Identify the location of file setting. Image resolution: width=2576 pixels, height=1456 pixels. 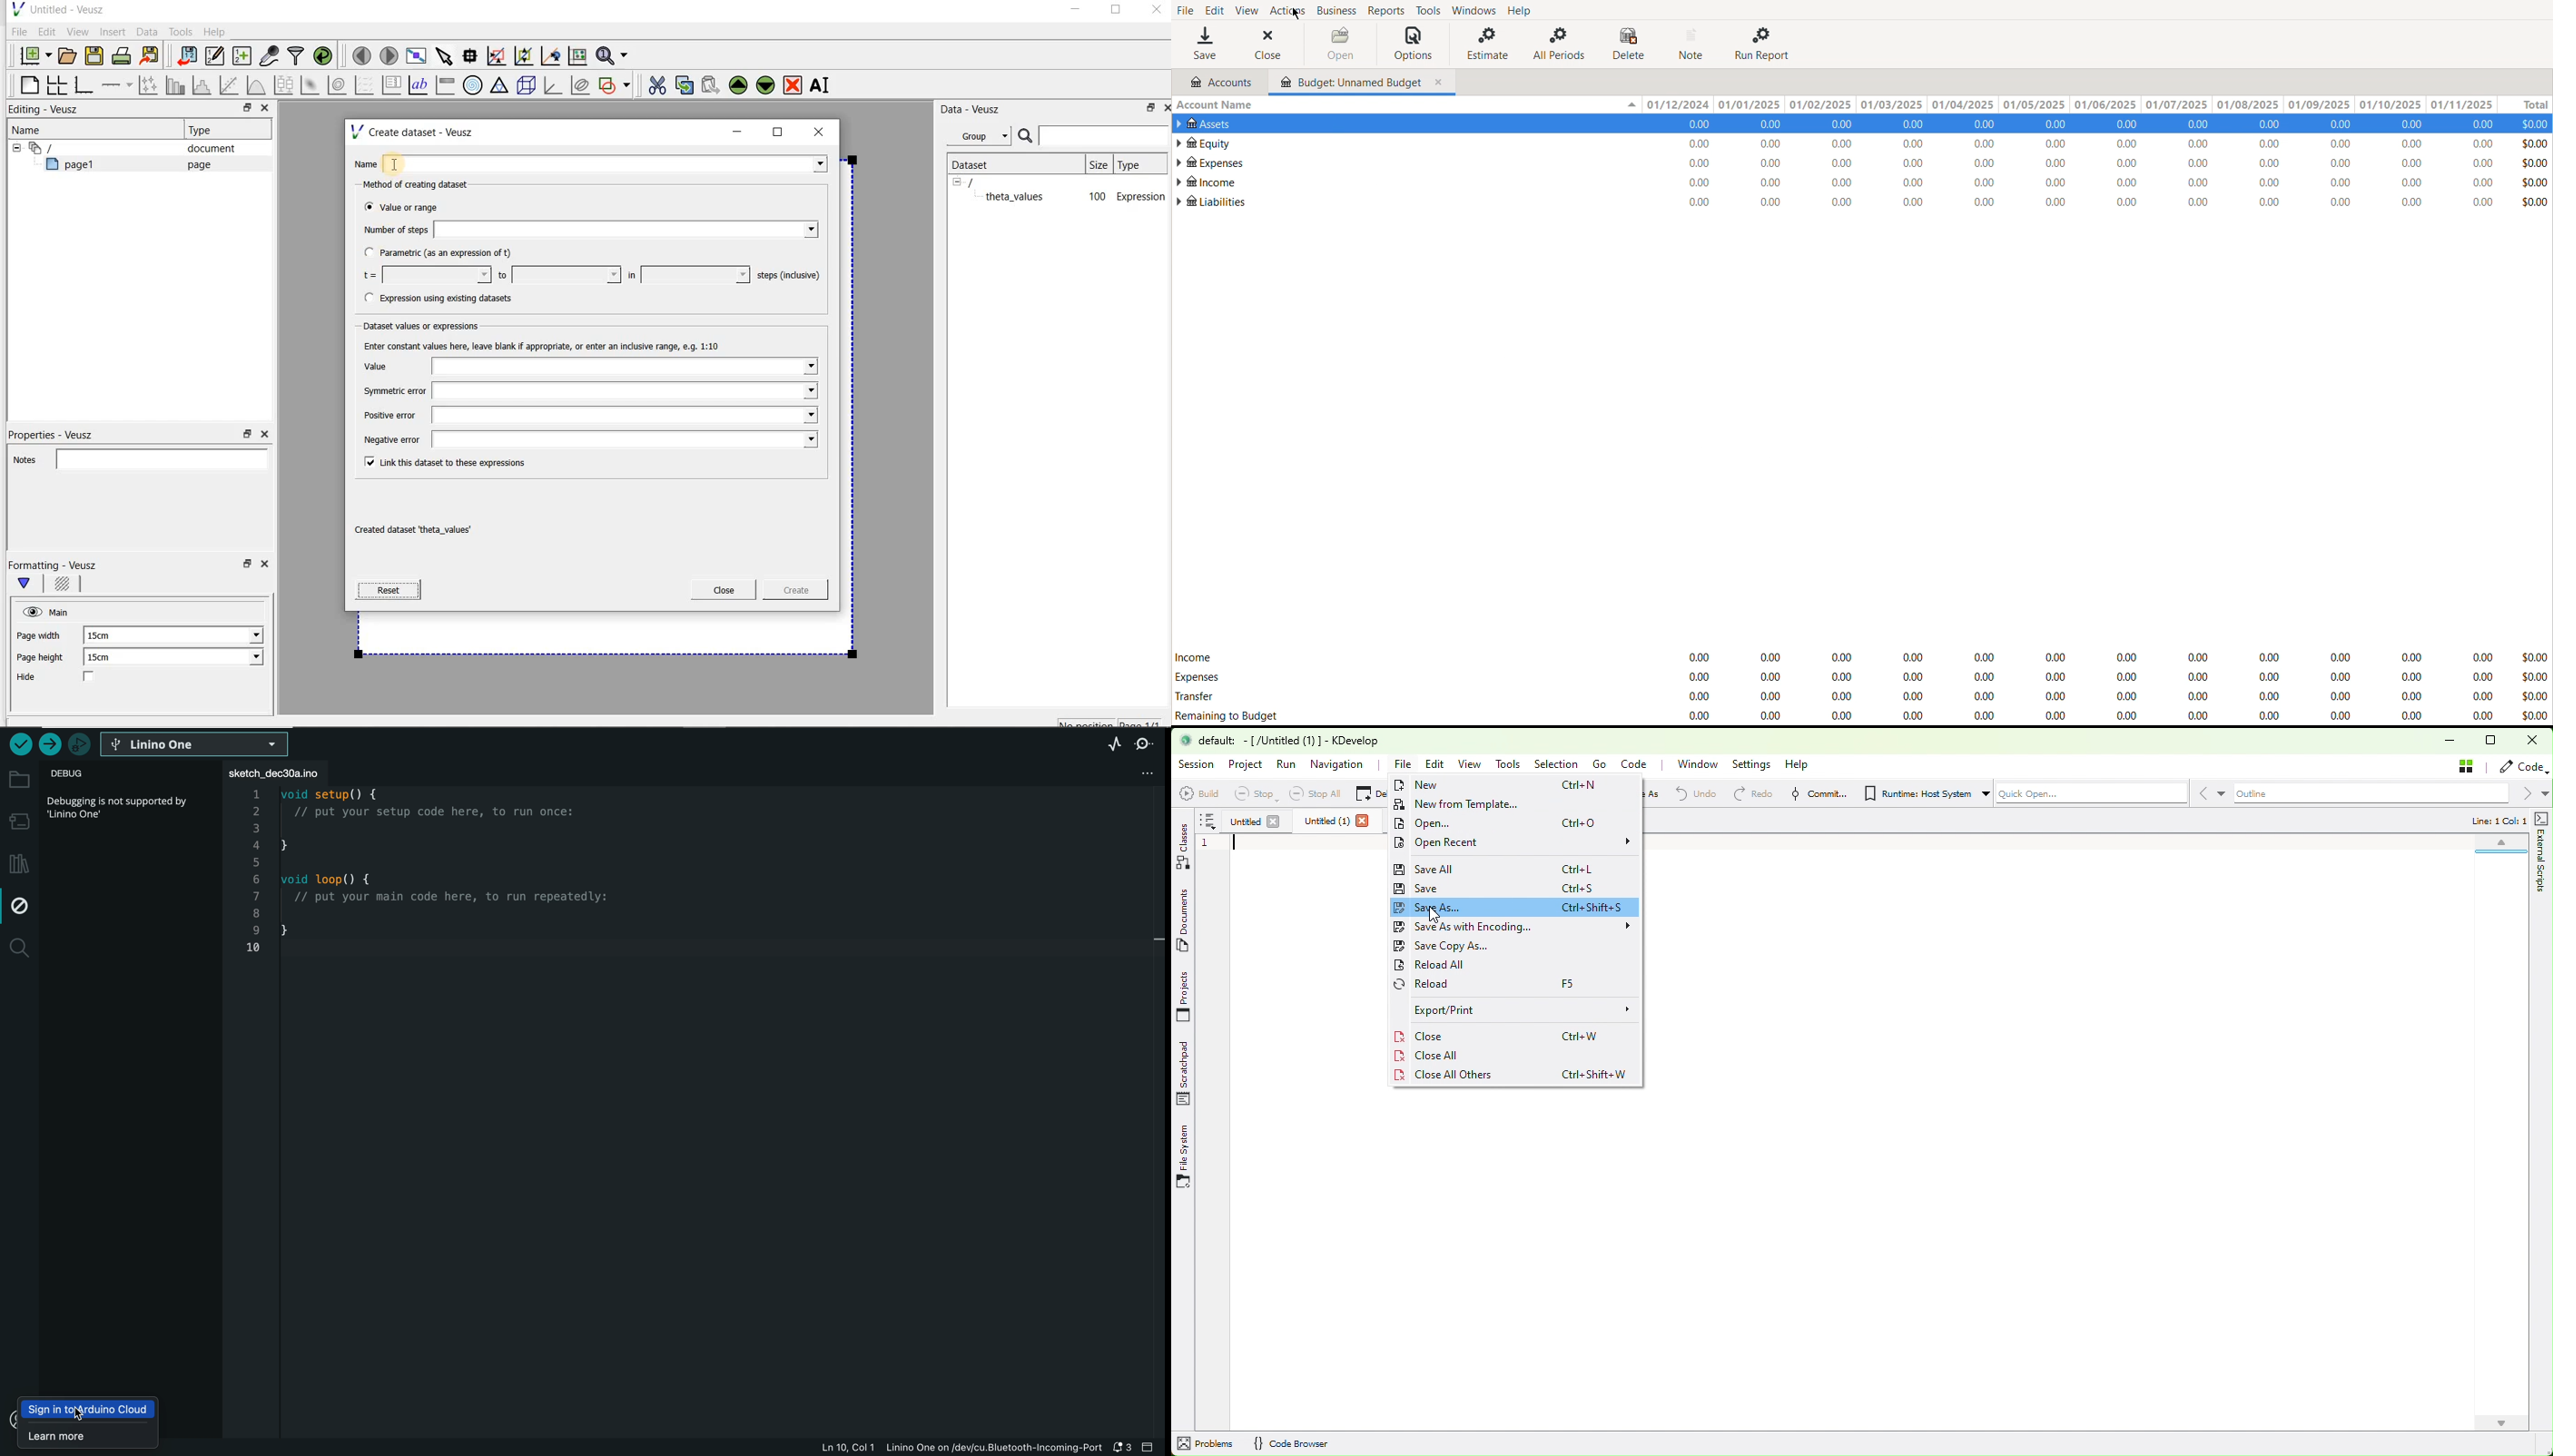
(1123, 772).